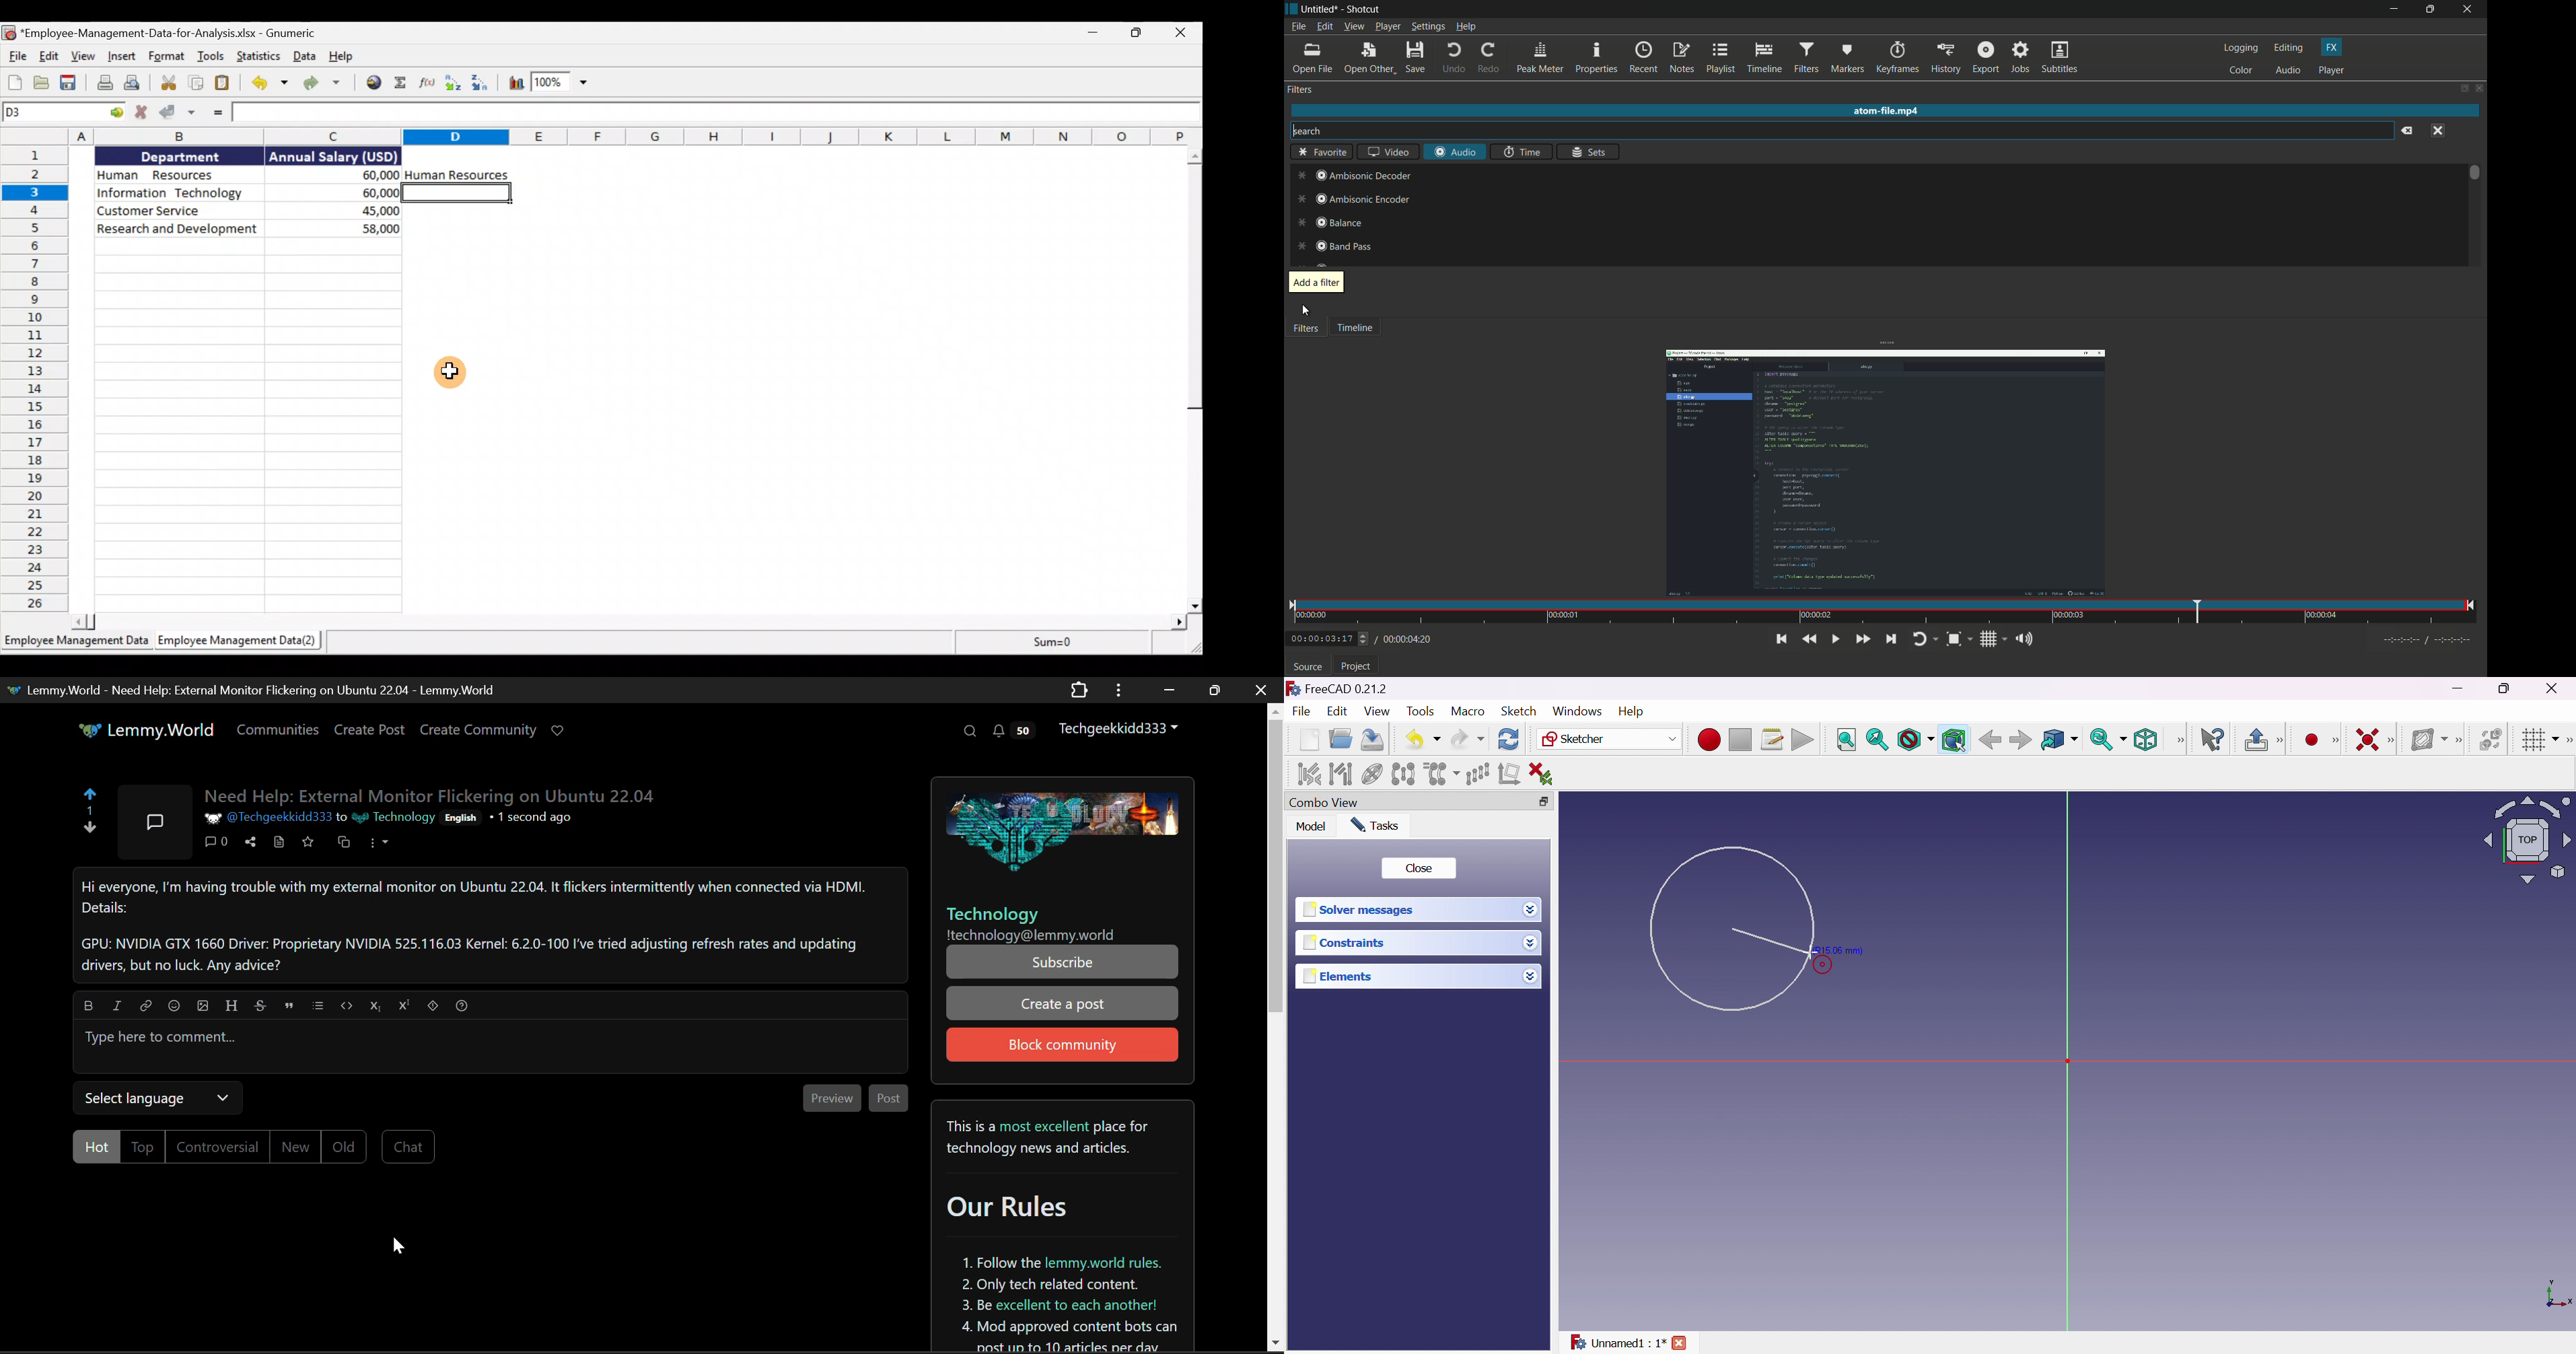 This screenshot has height=1372, width=2576. What do you see at coordinates (65, 112) in the screenshot?
I see `Cell name` at bounding box center [65, 112].